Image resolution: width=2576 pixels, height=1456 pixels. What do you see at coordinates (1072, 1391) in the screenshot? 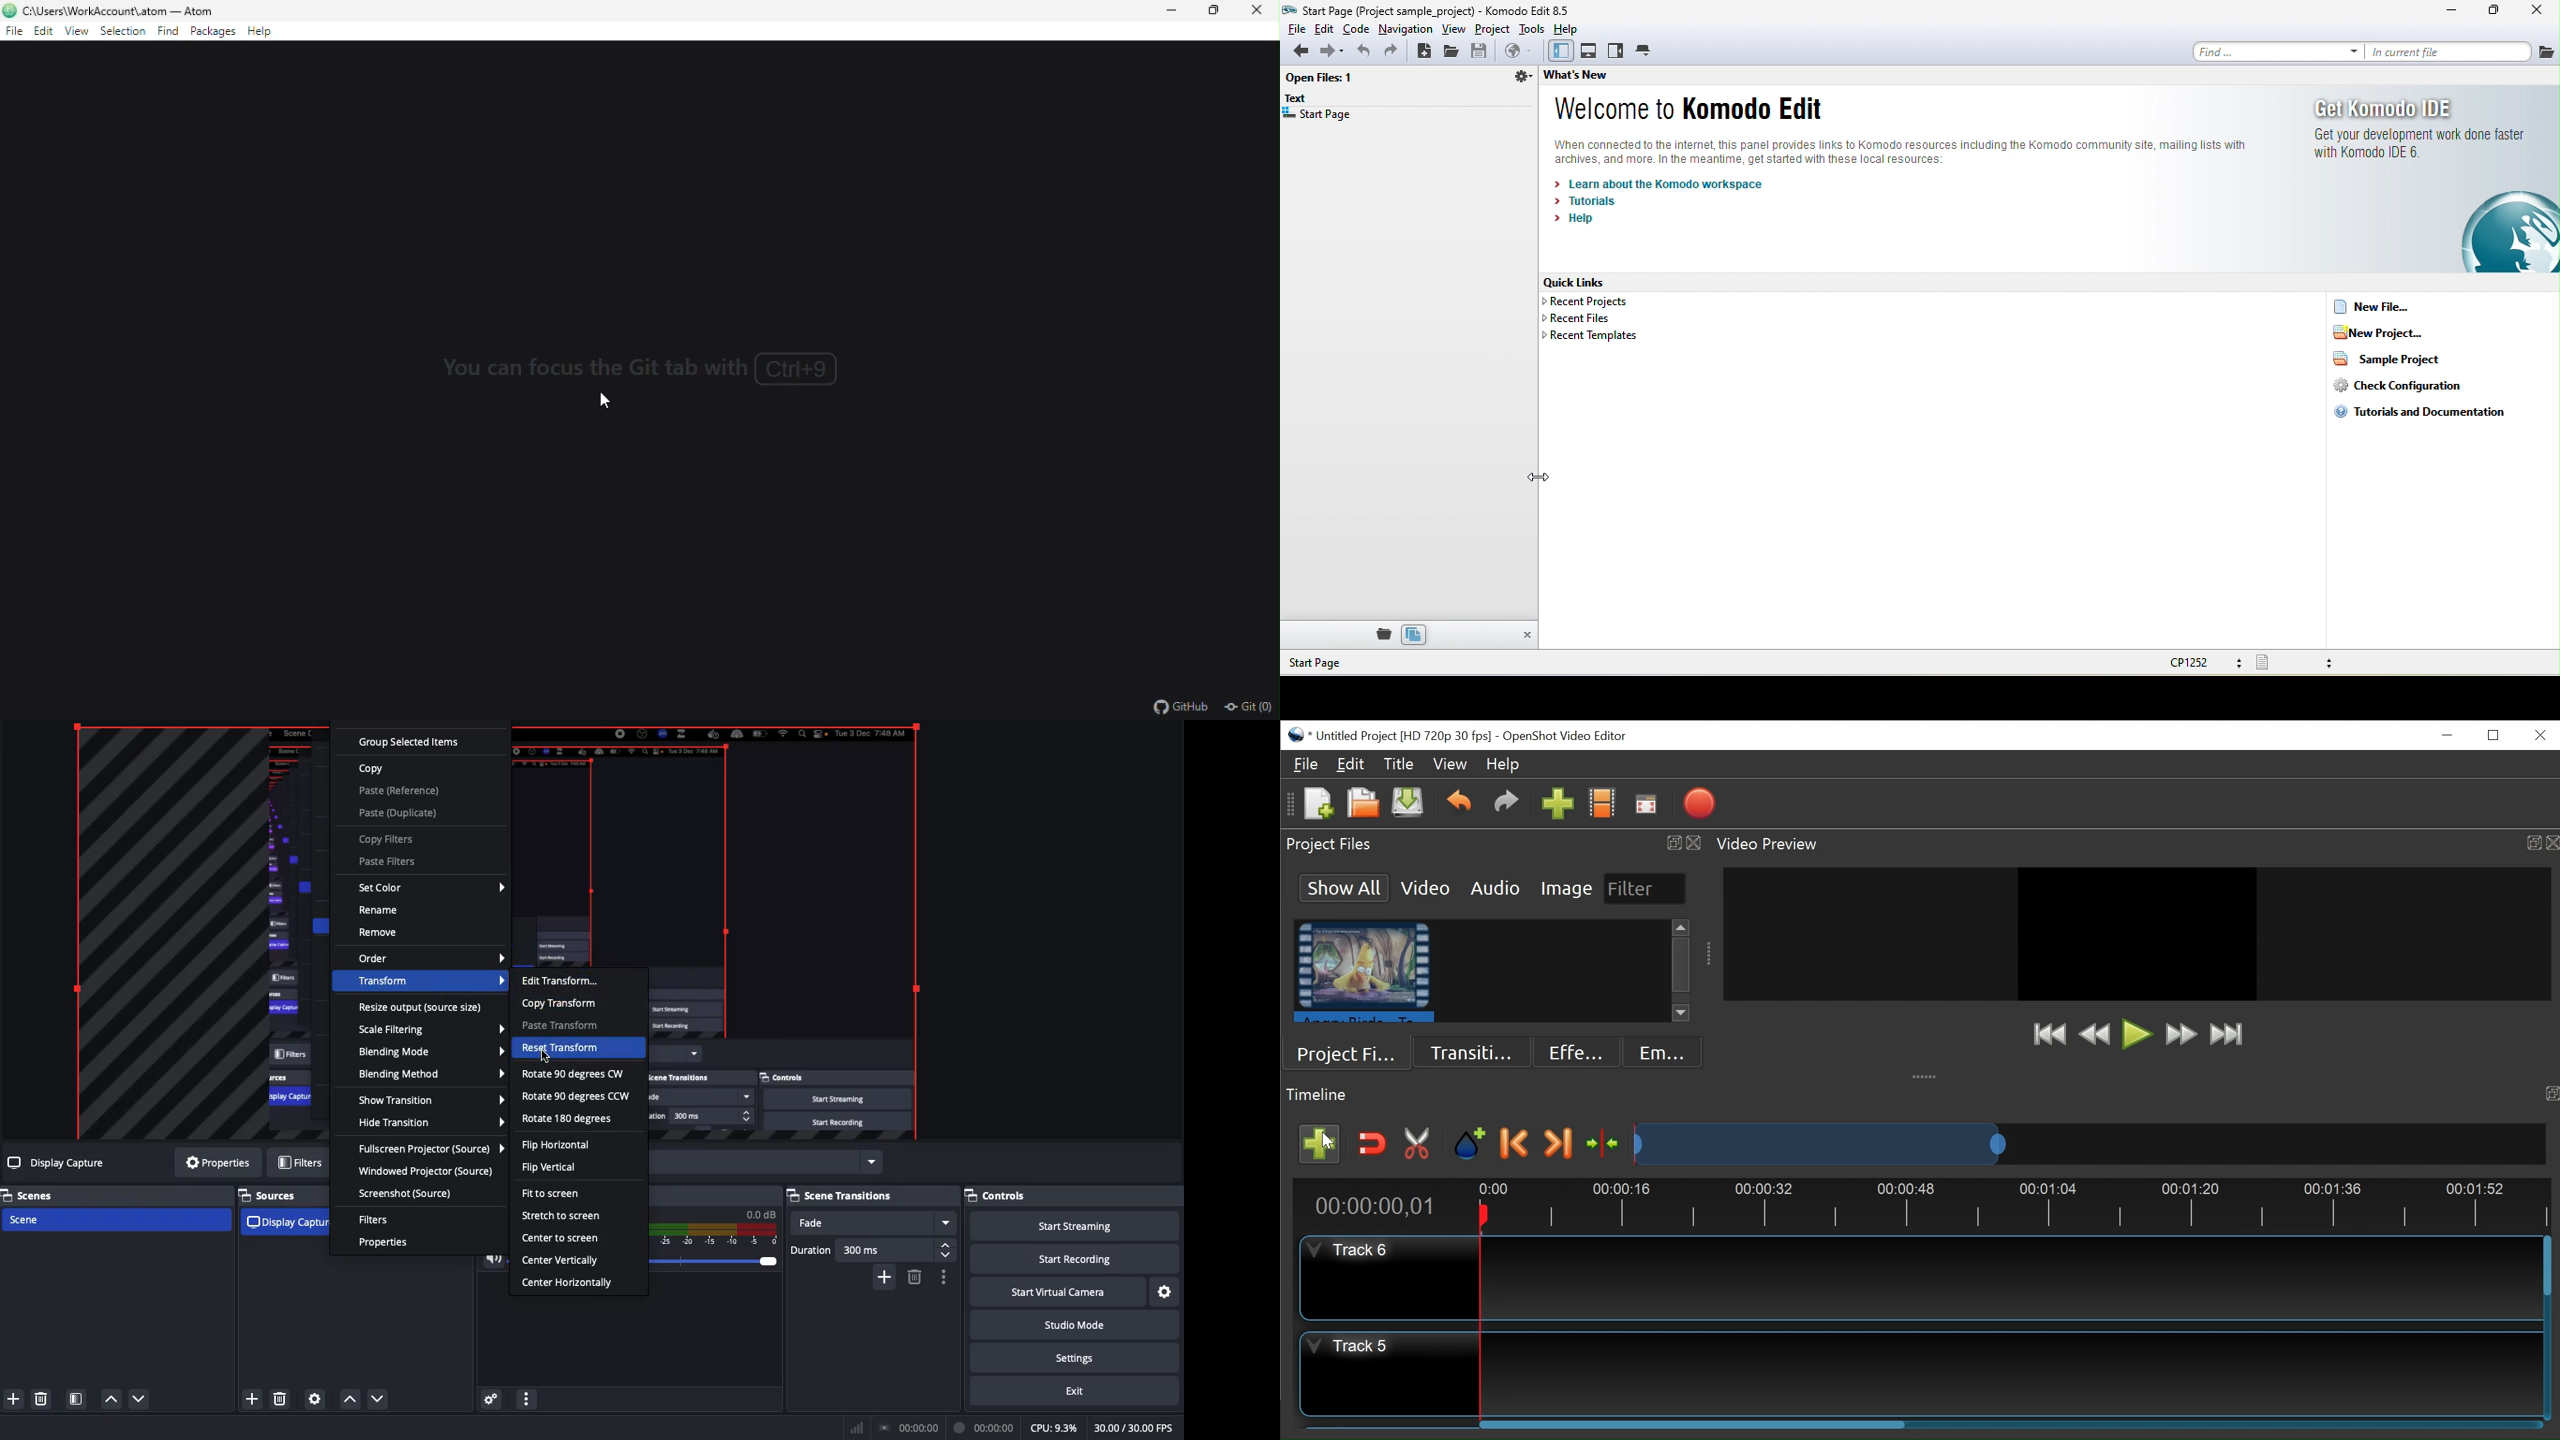
I see `Exit` at bounding box center [1072, 1391].